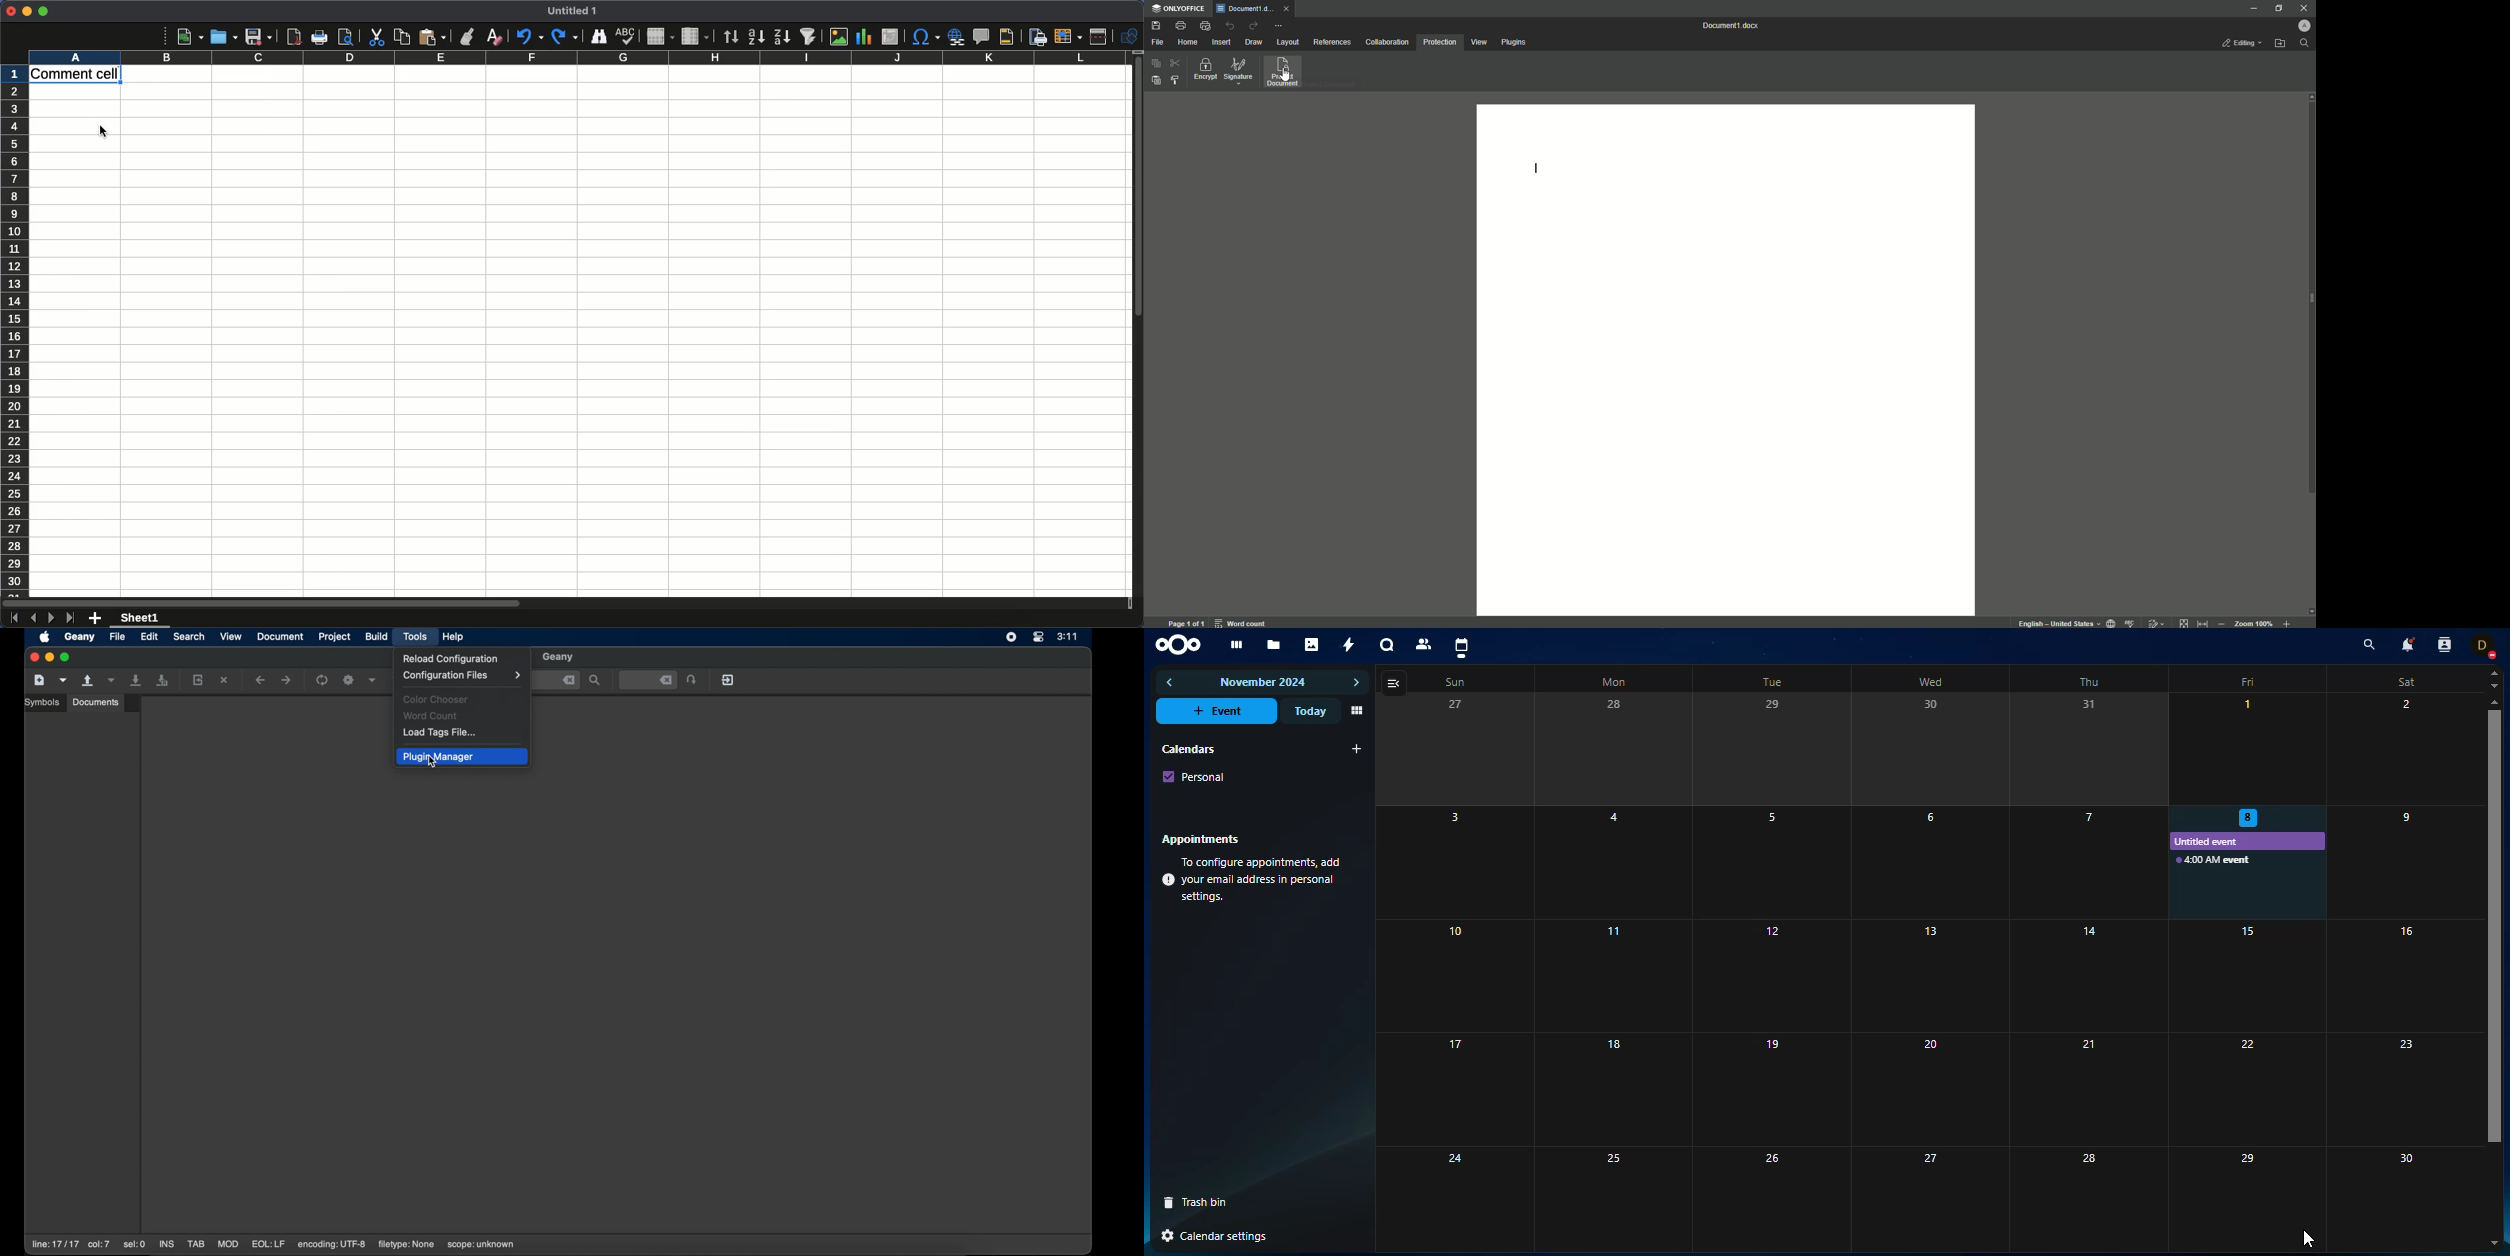  I want to click on dashboard, so click(1234, 645).